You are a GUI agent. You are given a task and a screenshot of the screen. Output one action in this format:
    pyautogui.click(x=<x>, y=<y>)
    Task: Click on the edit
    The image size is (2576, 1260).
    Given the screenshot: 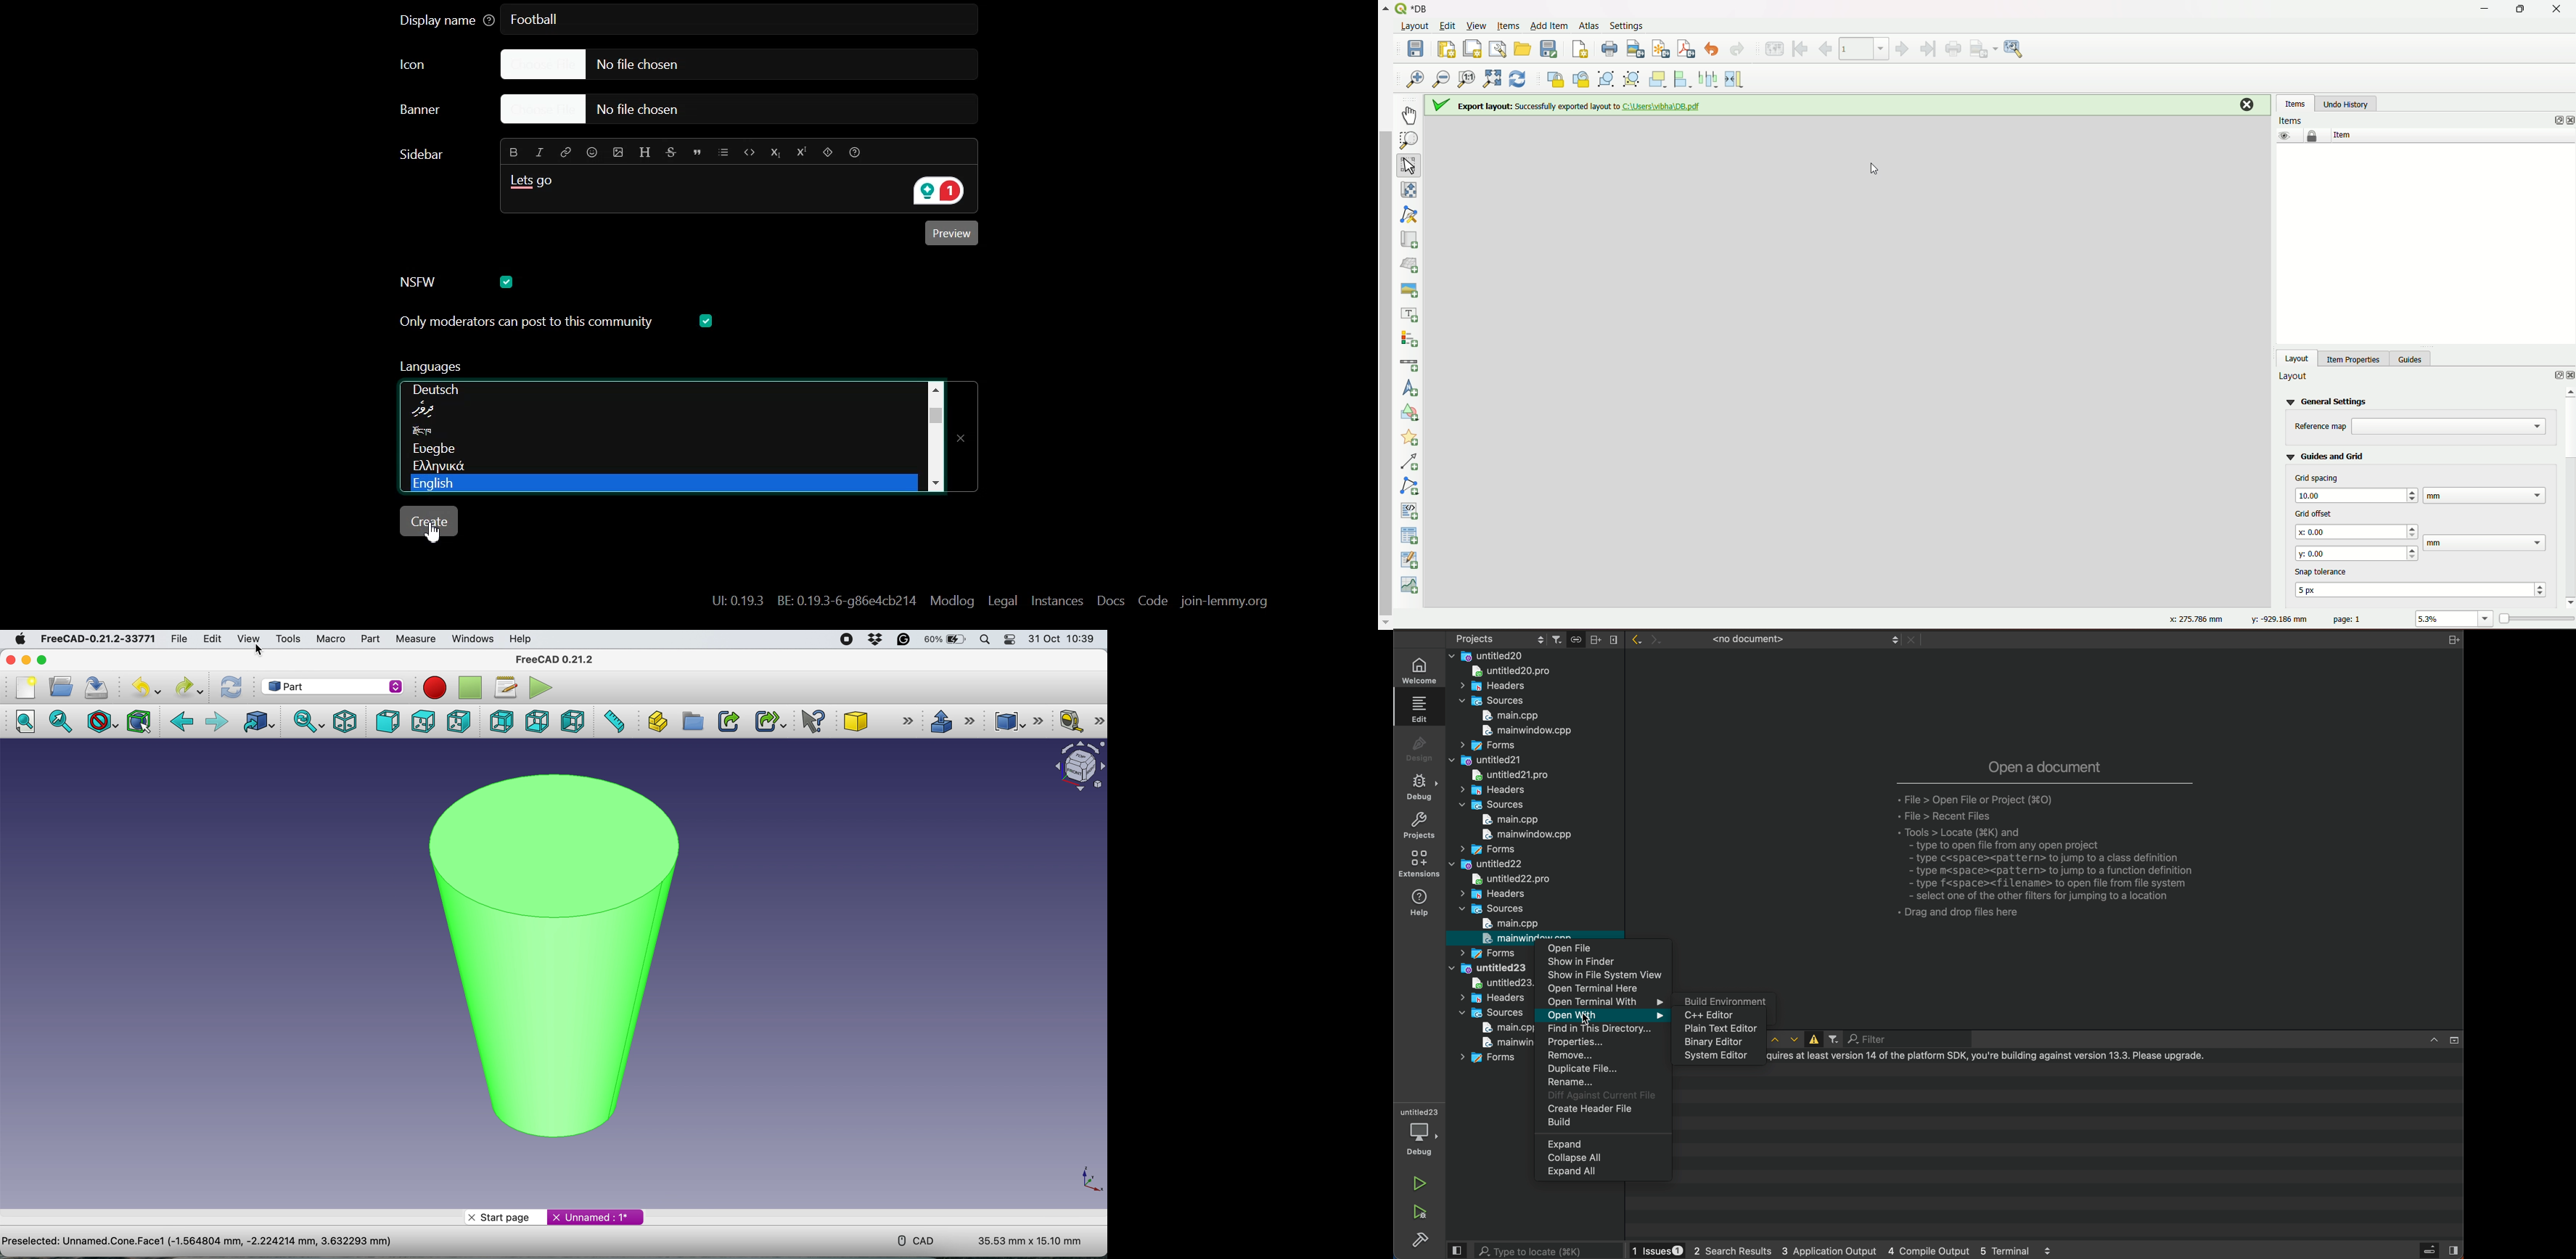 What is the action you would take?
    pyautogui.click(x=211, y=638)
    